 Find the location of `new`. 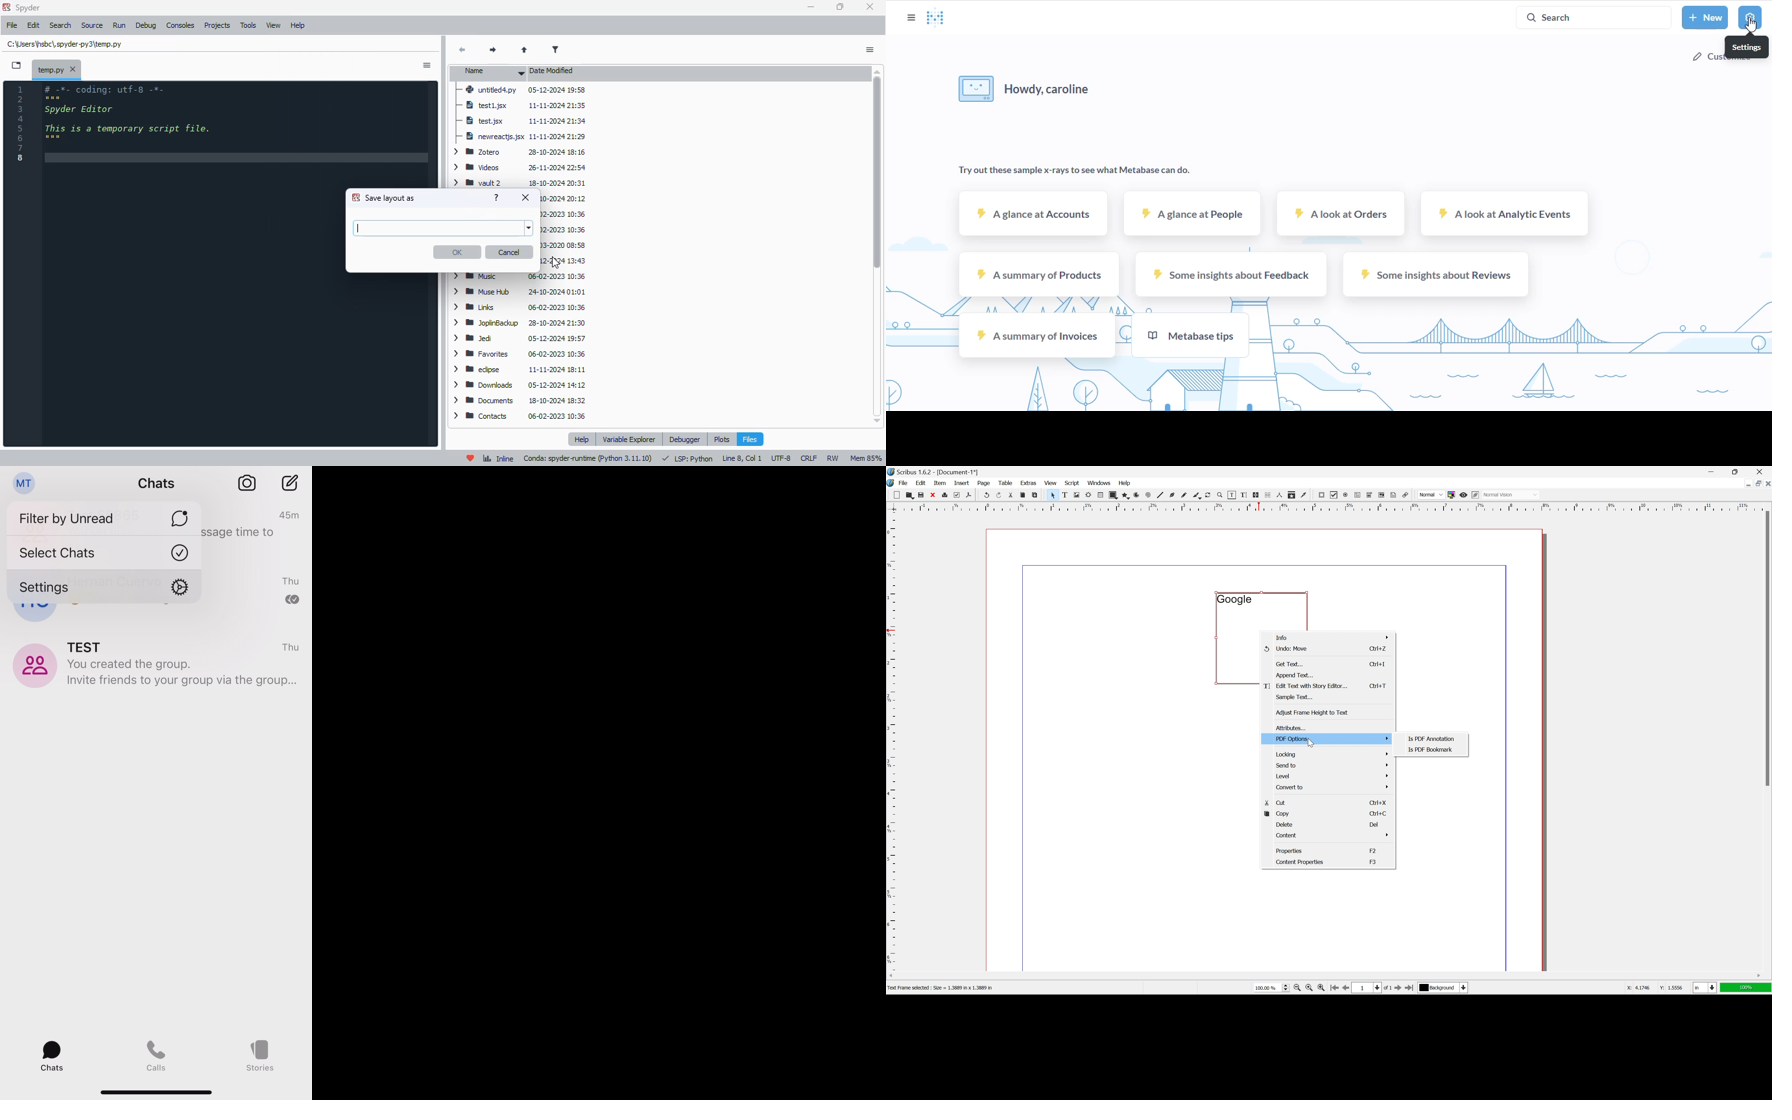

new is located at coordinates (897, 495).